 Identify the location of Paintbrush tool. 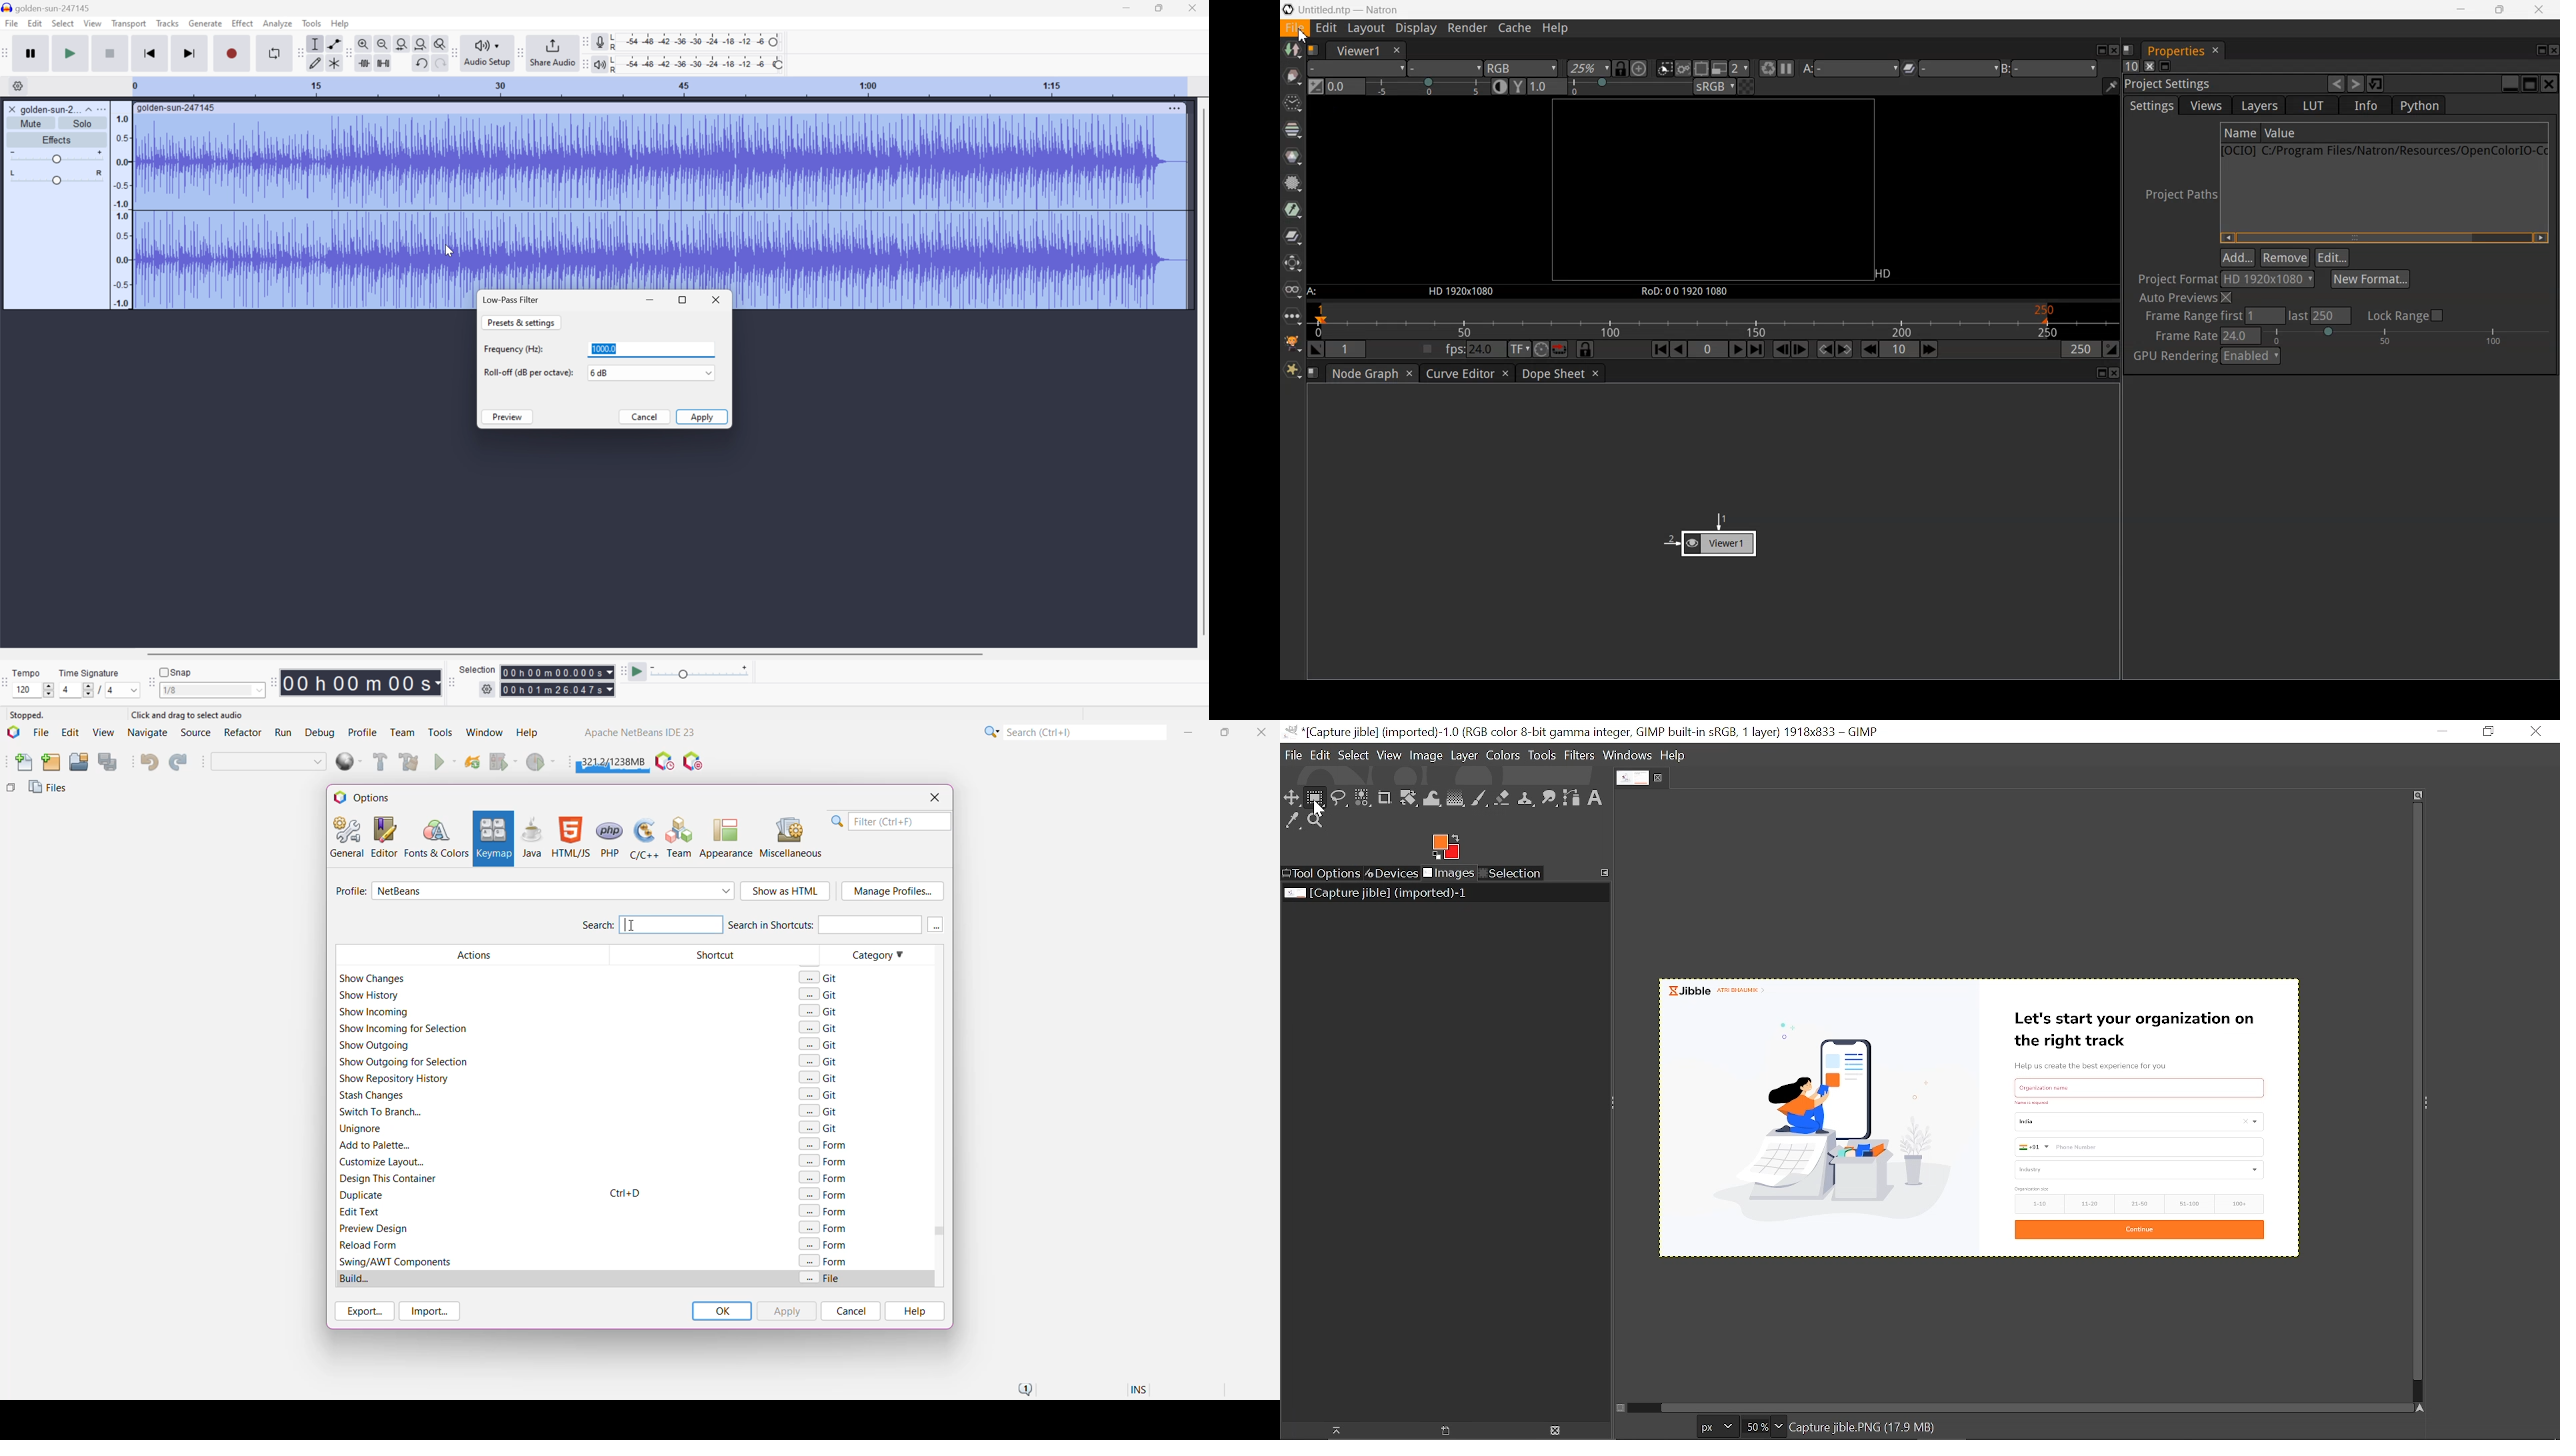
(1480, 798).